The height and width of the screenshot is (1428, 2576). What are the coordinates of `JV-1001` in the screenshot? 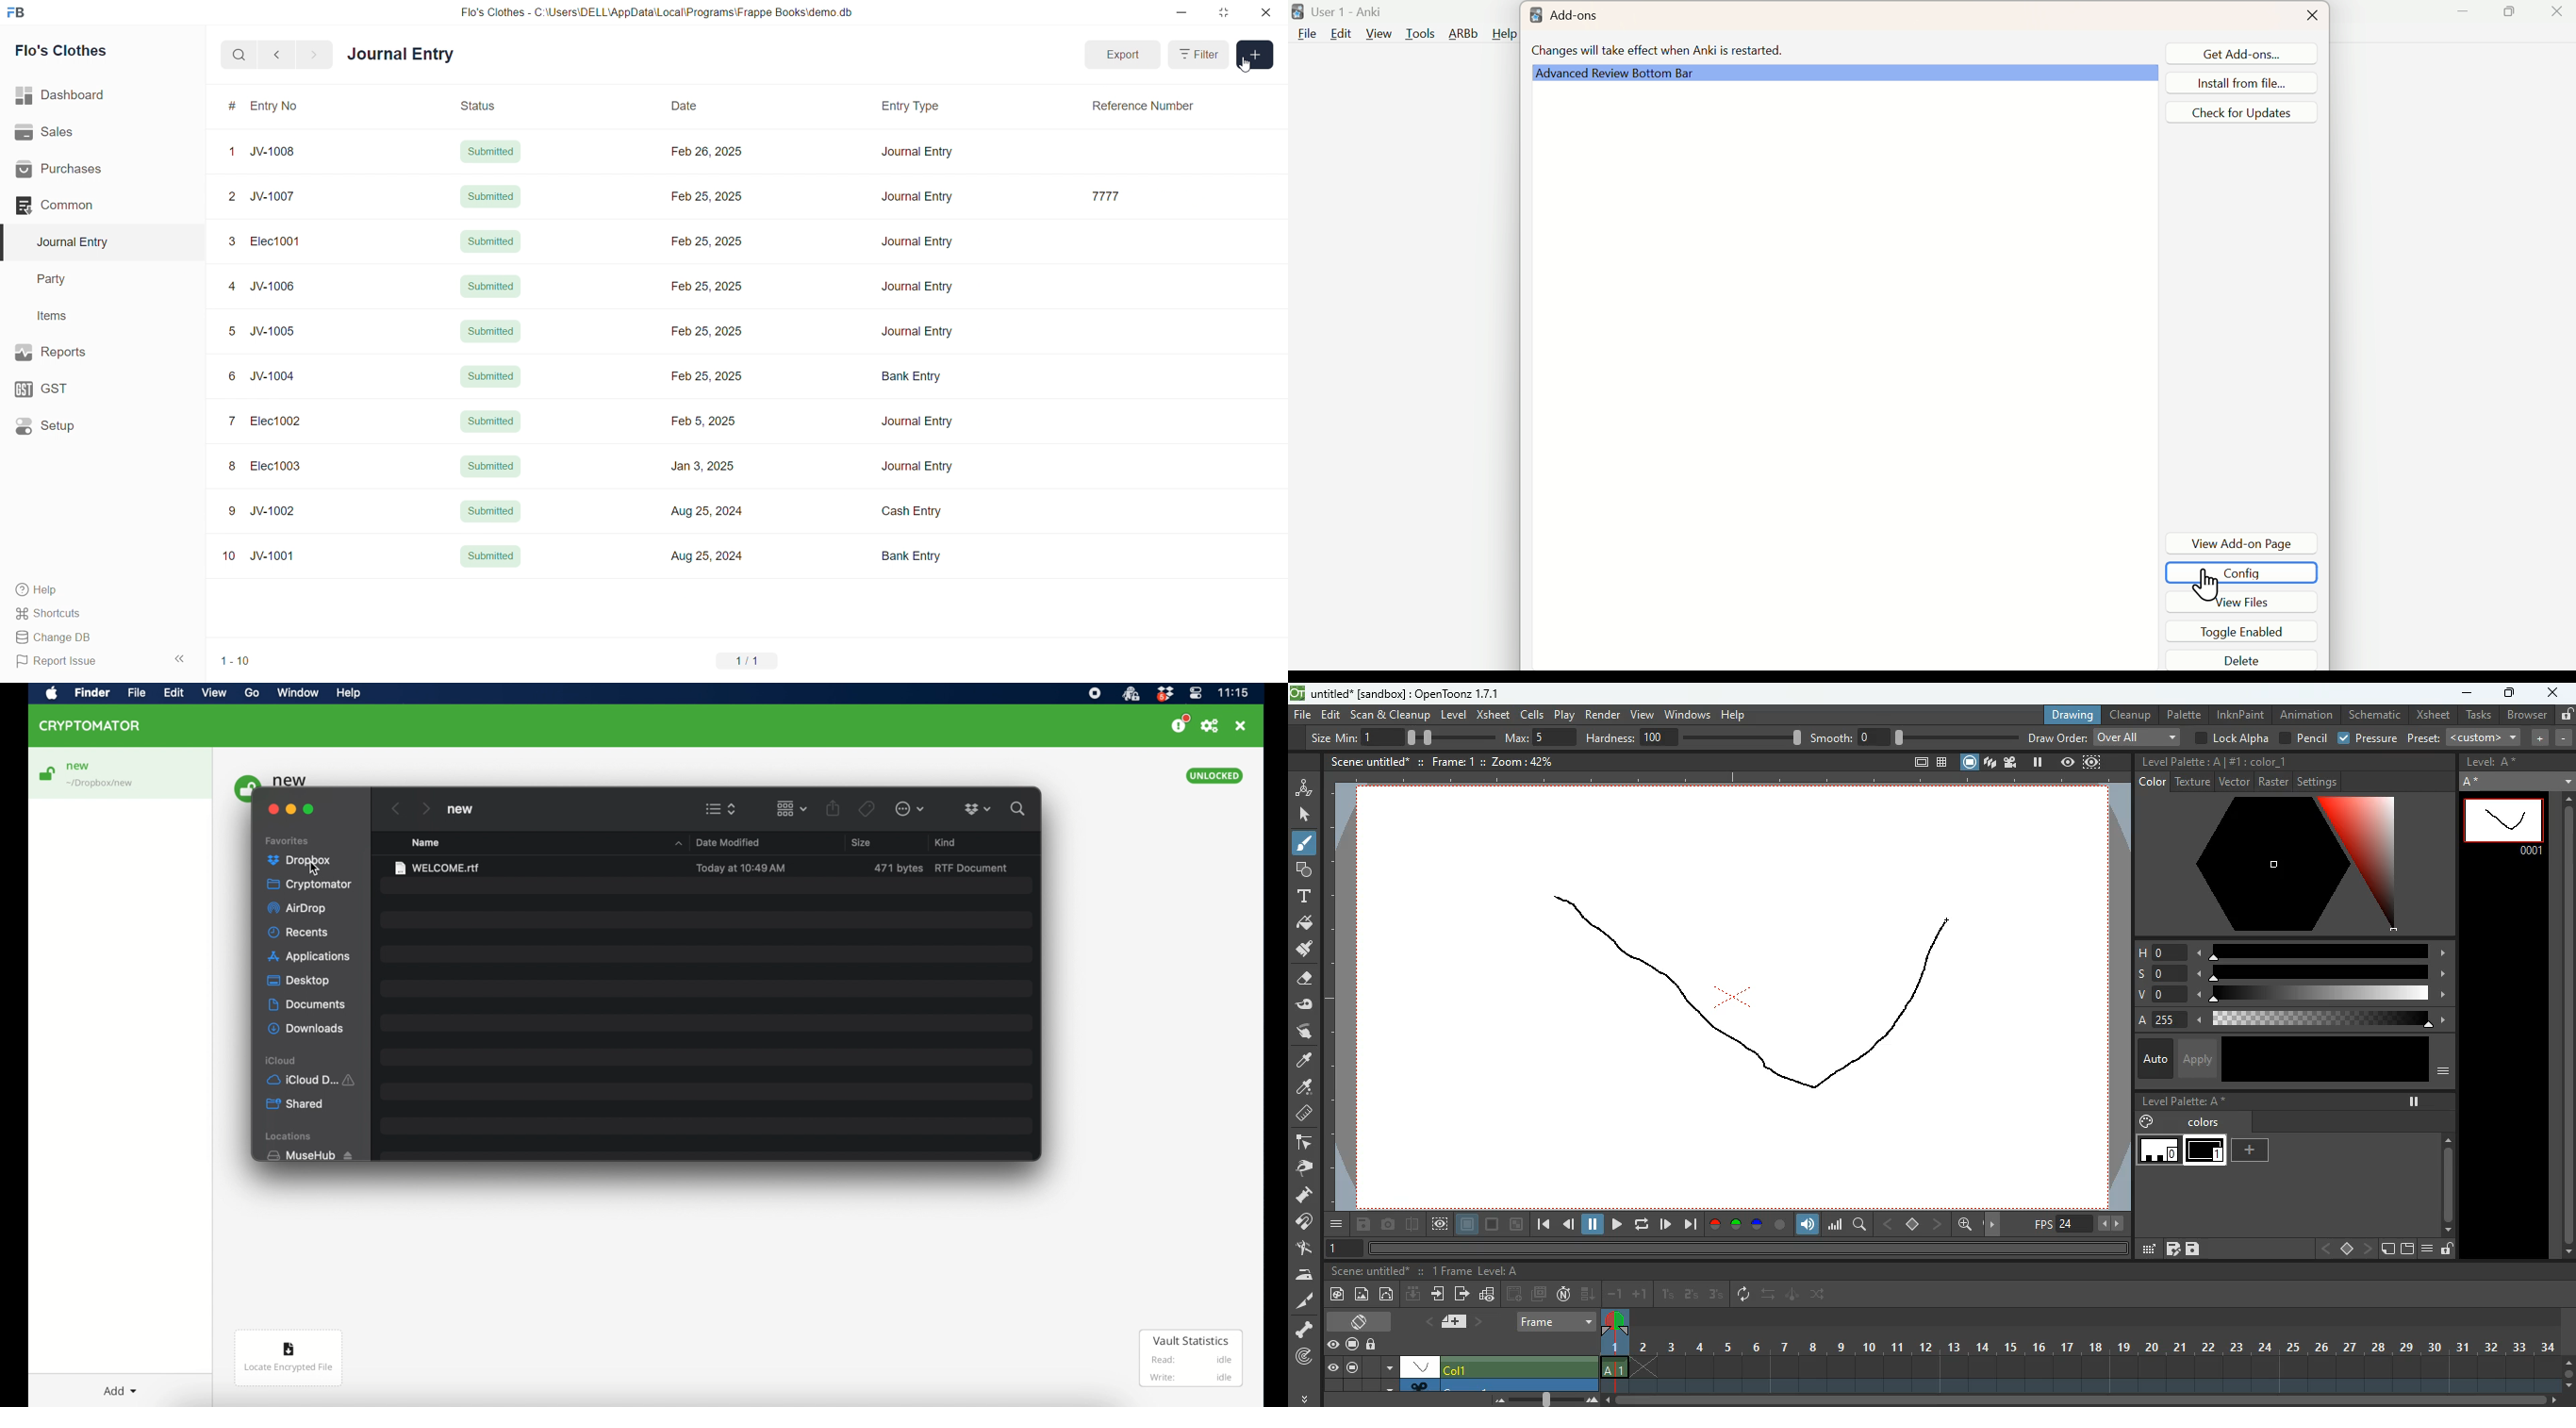 It's located at (274, 555).